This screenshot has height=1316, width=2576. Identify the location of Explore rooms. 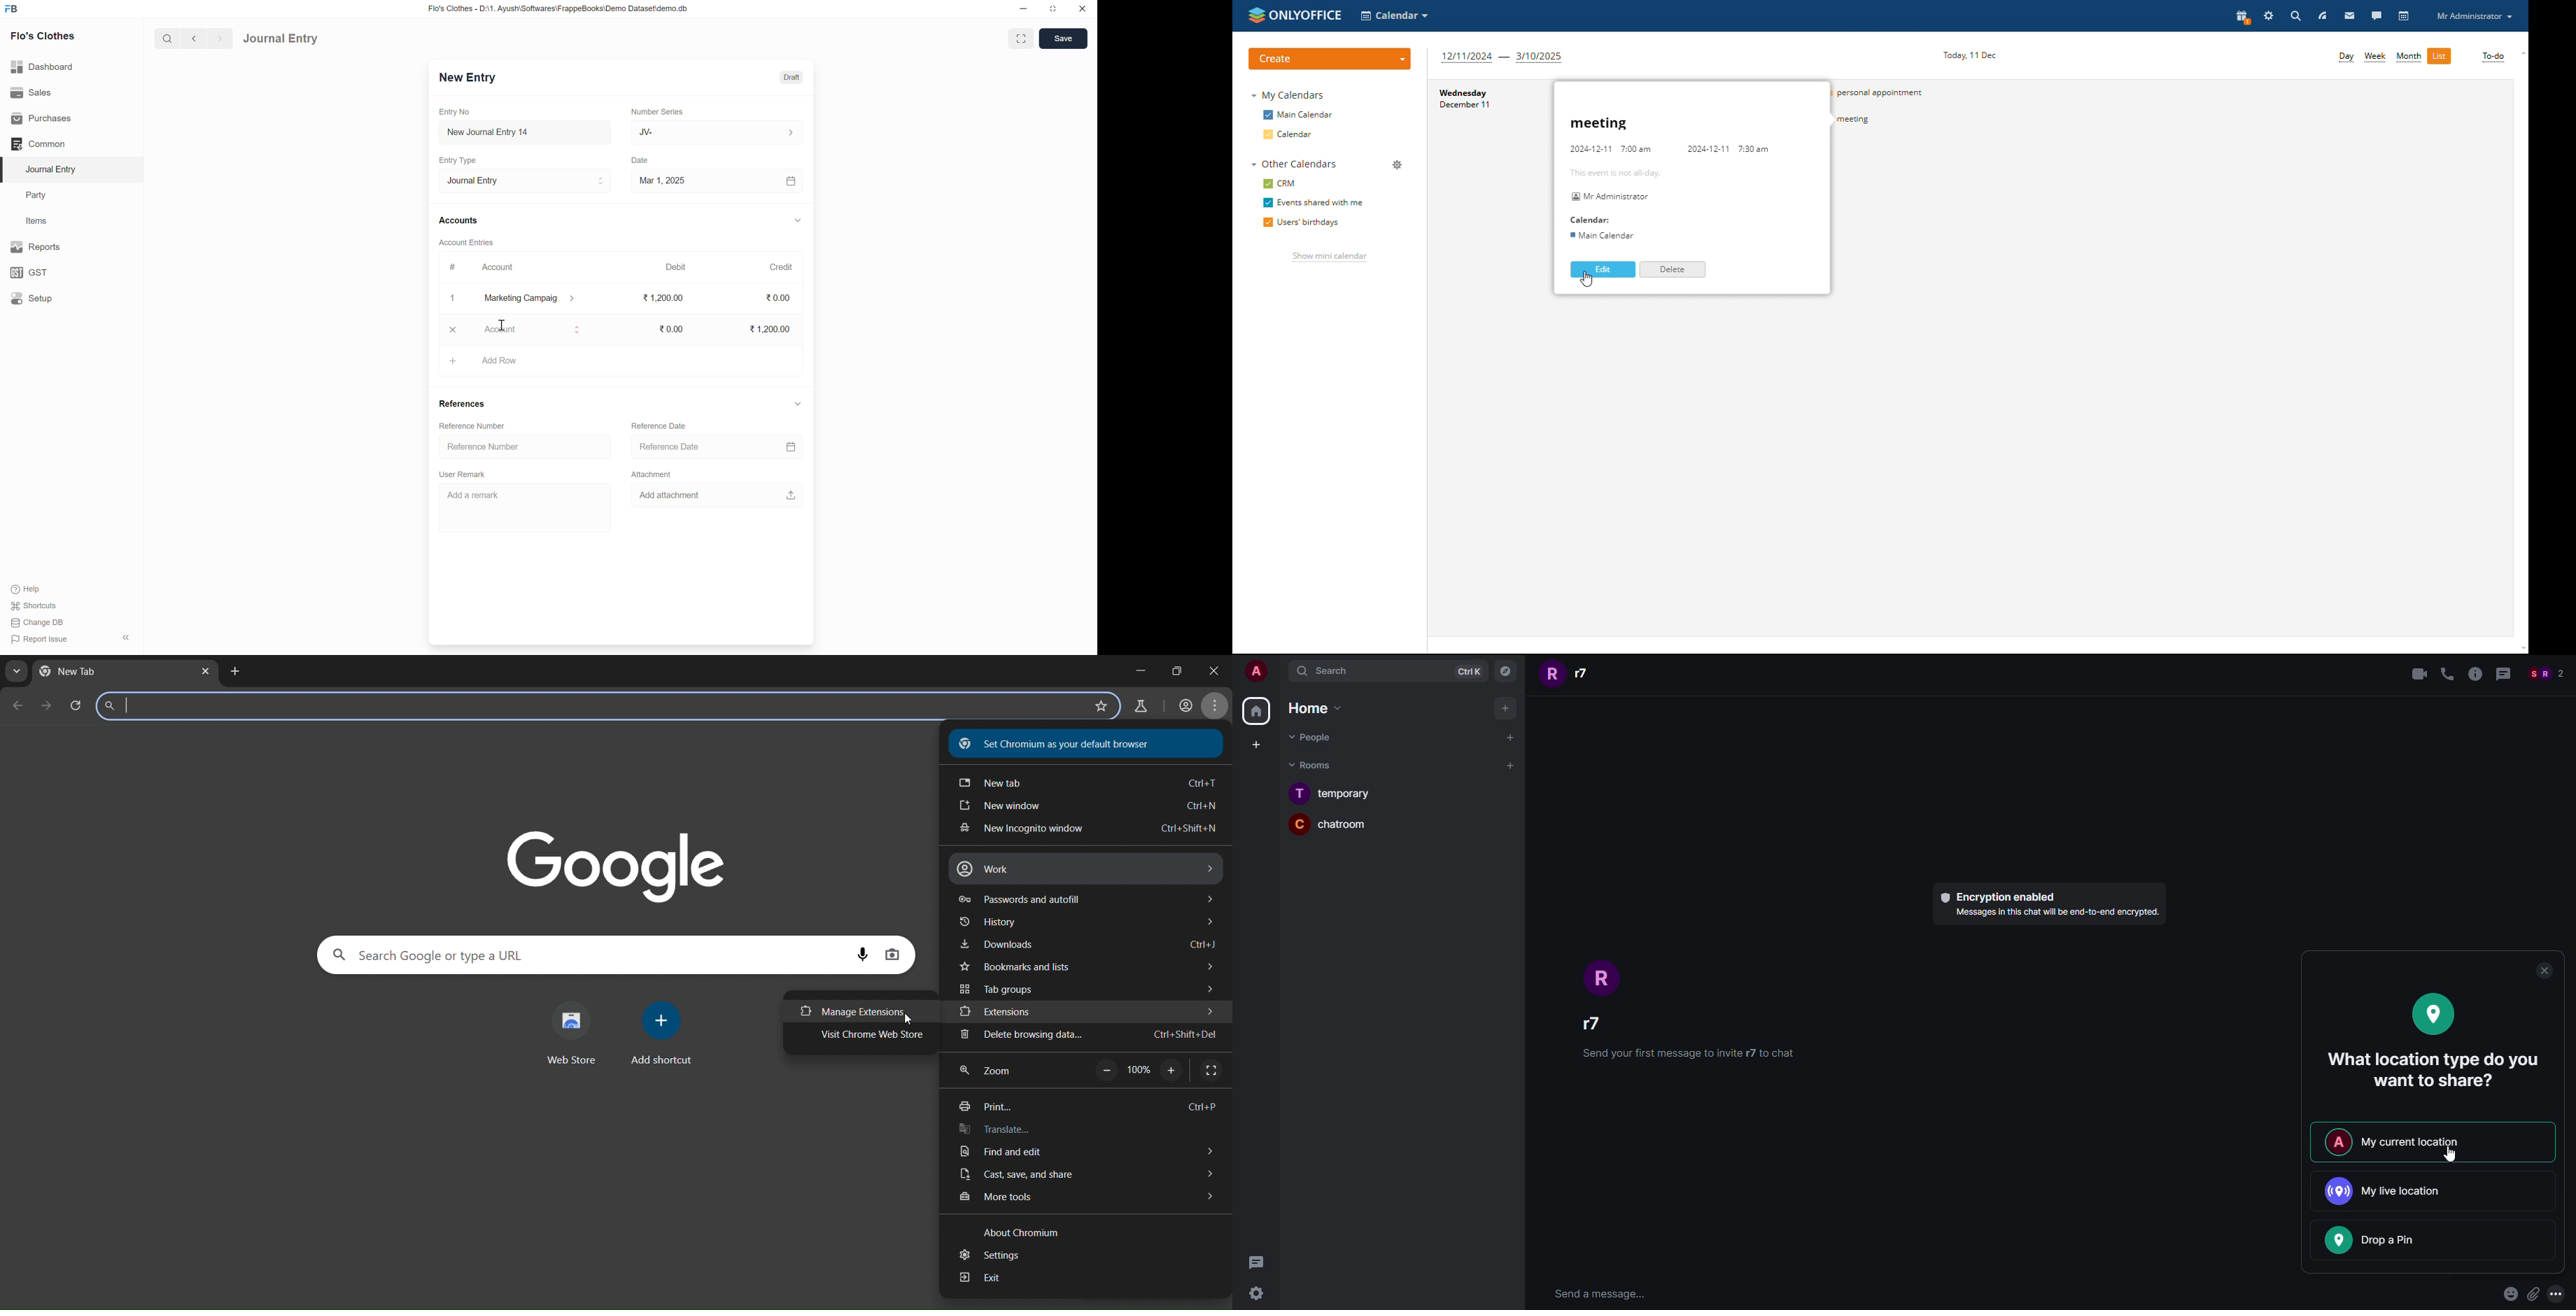
(1507, 672).